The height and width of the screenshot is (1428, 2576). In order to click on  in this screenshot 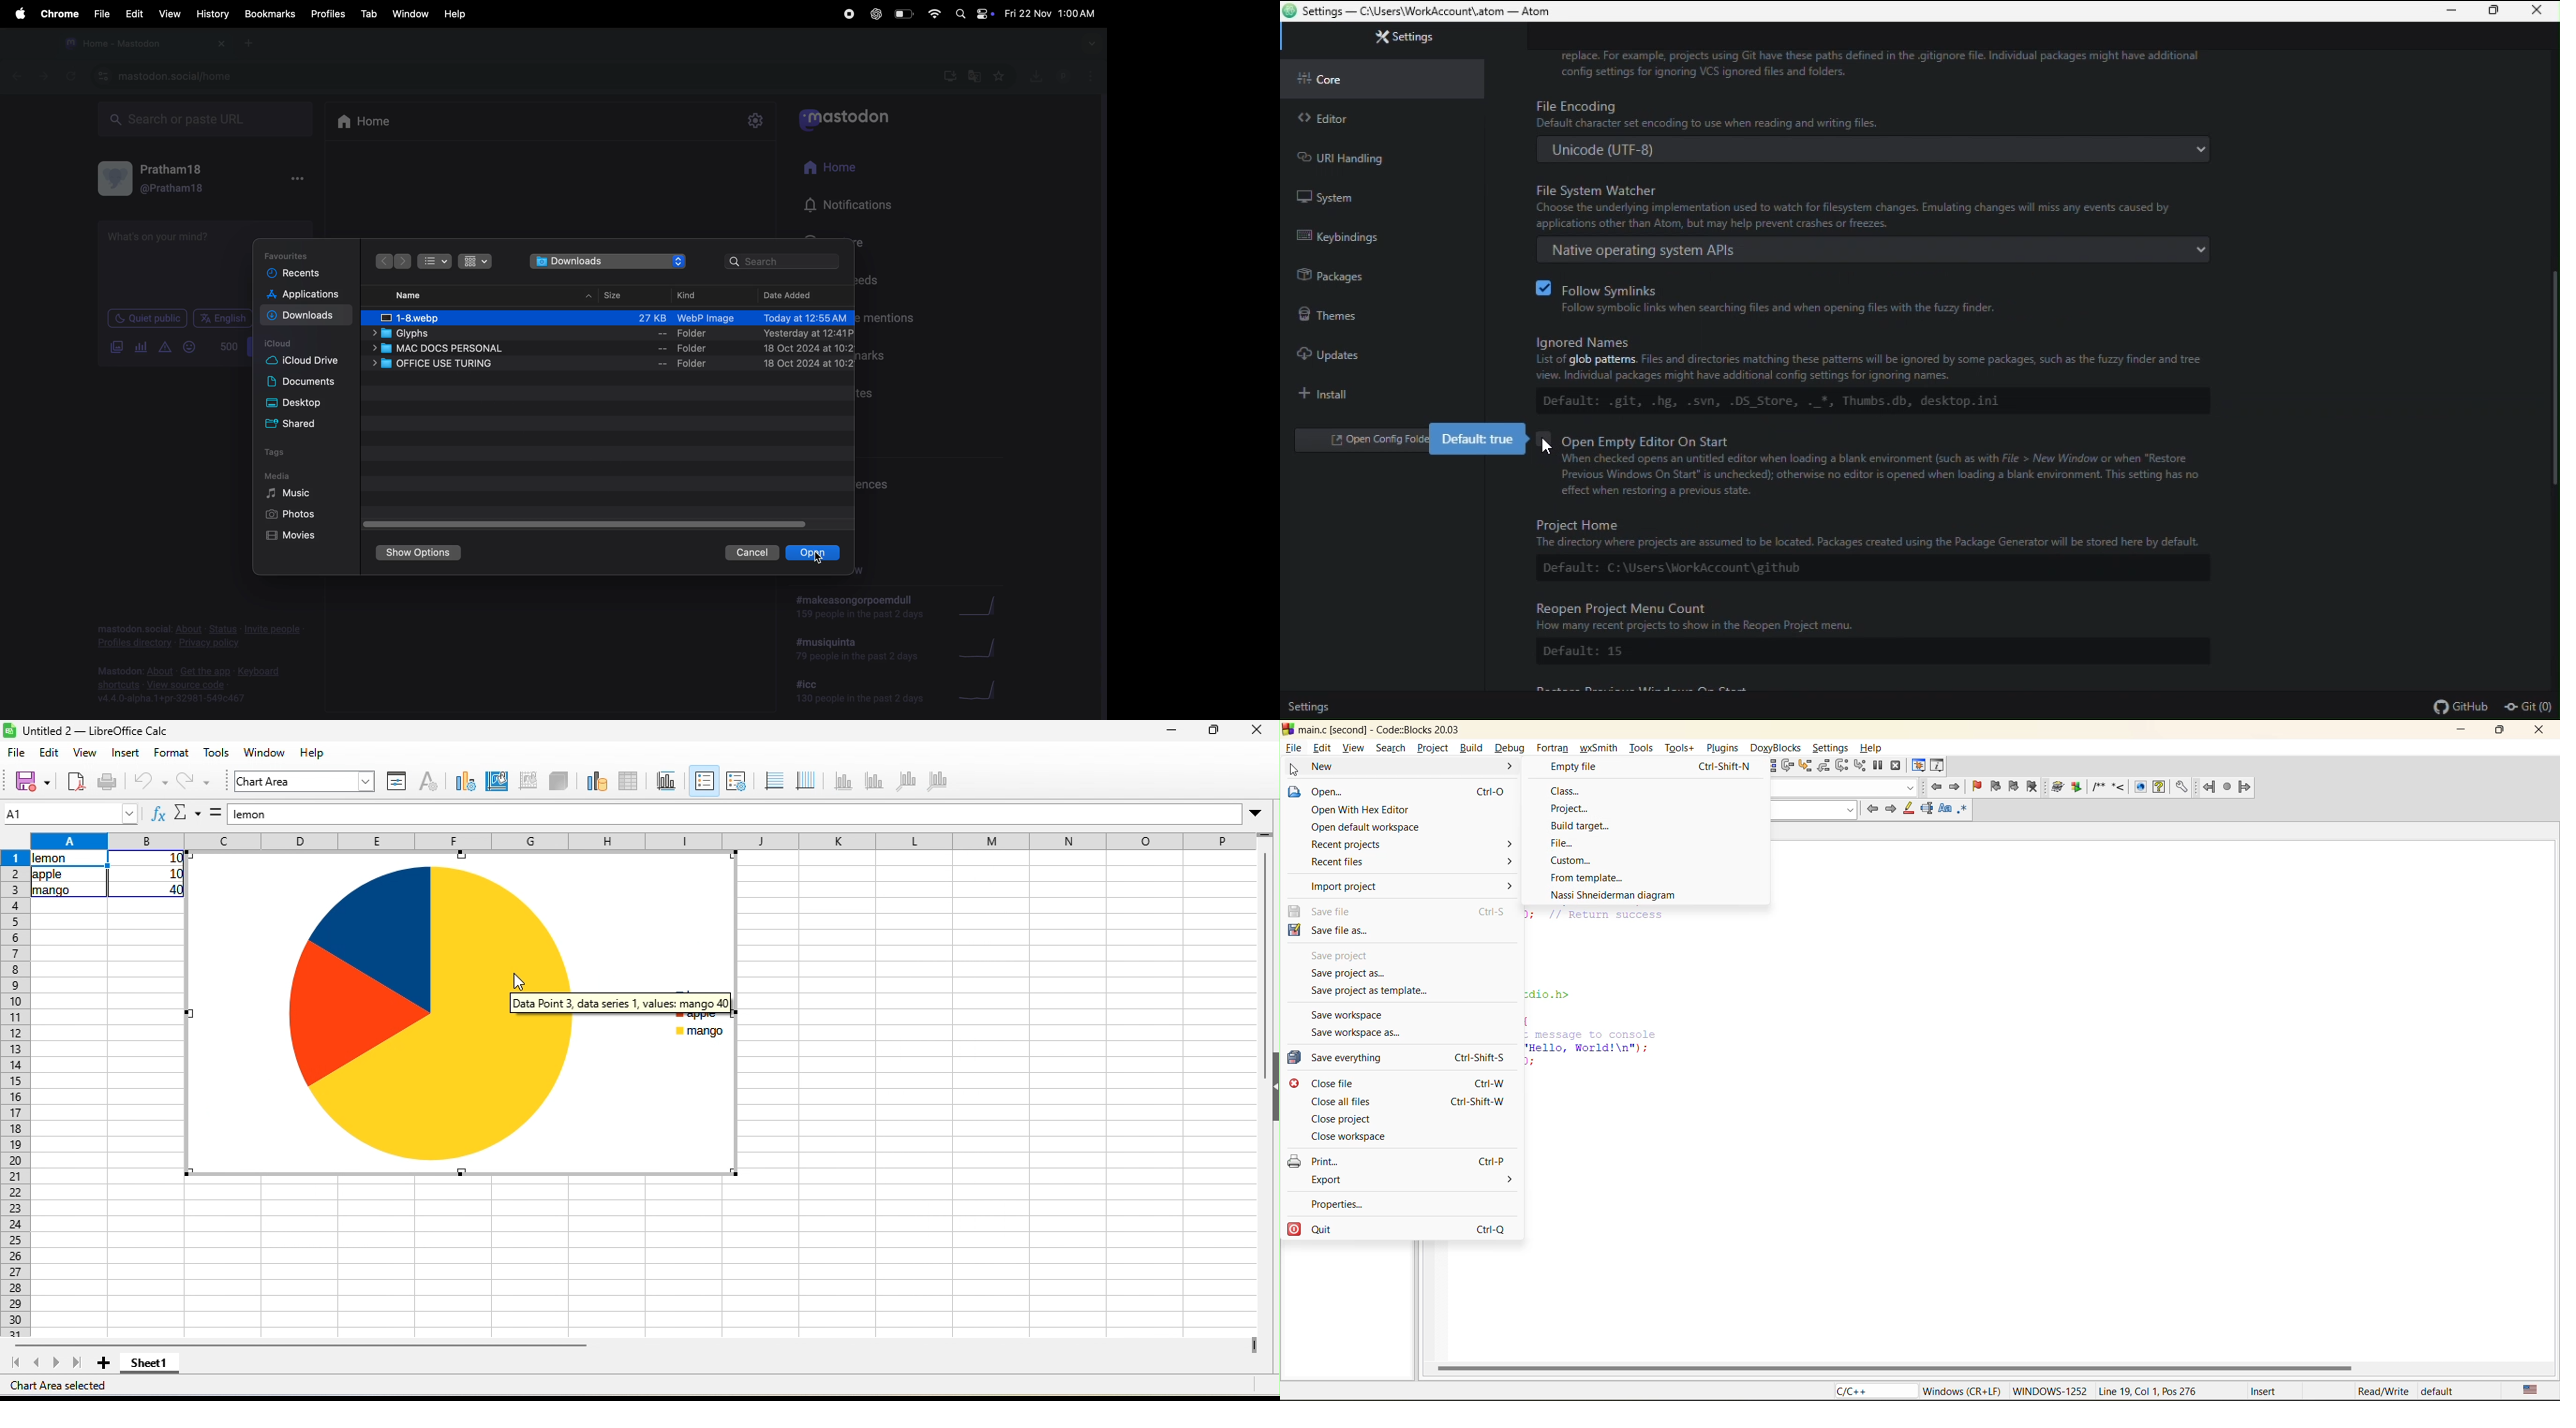, I will do `click(326, 15)`.